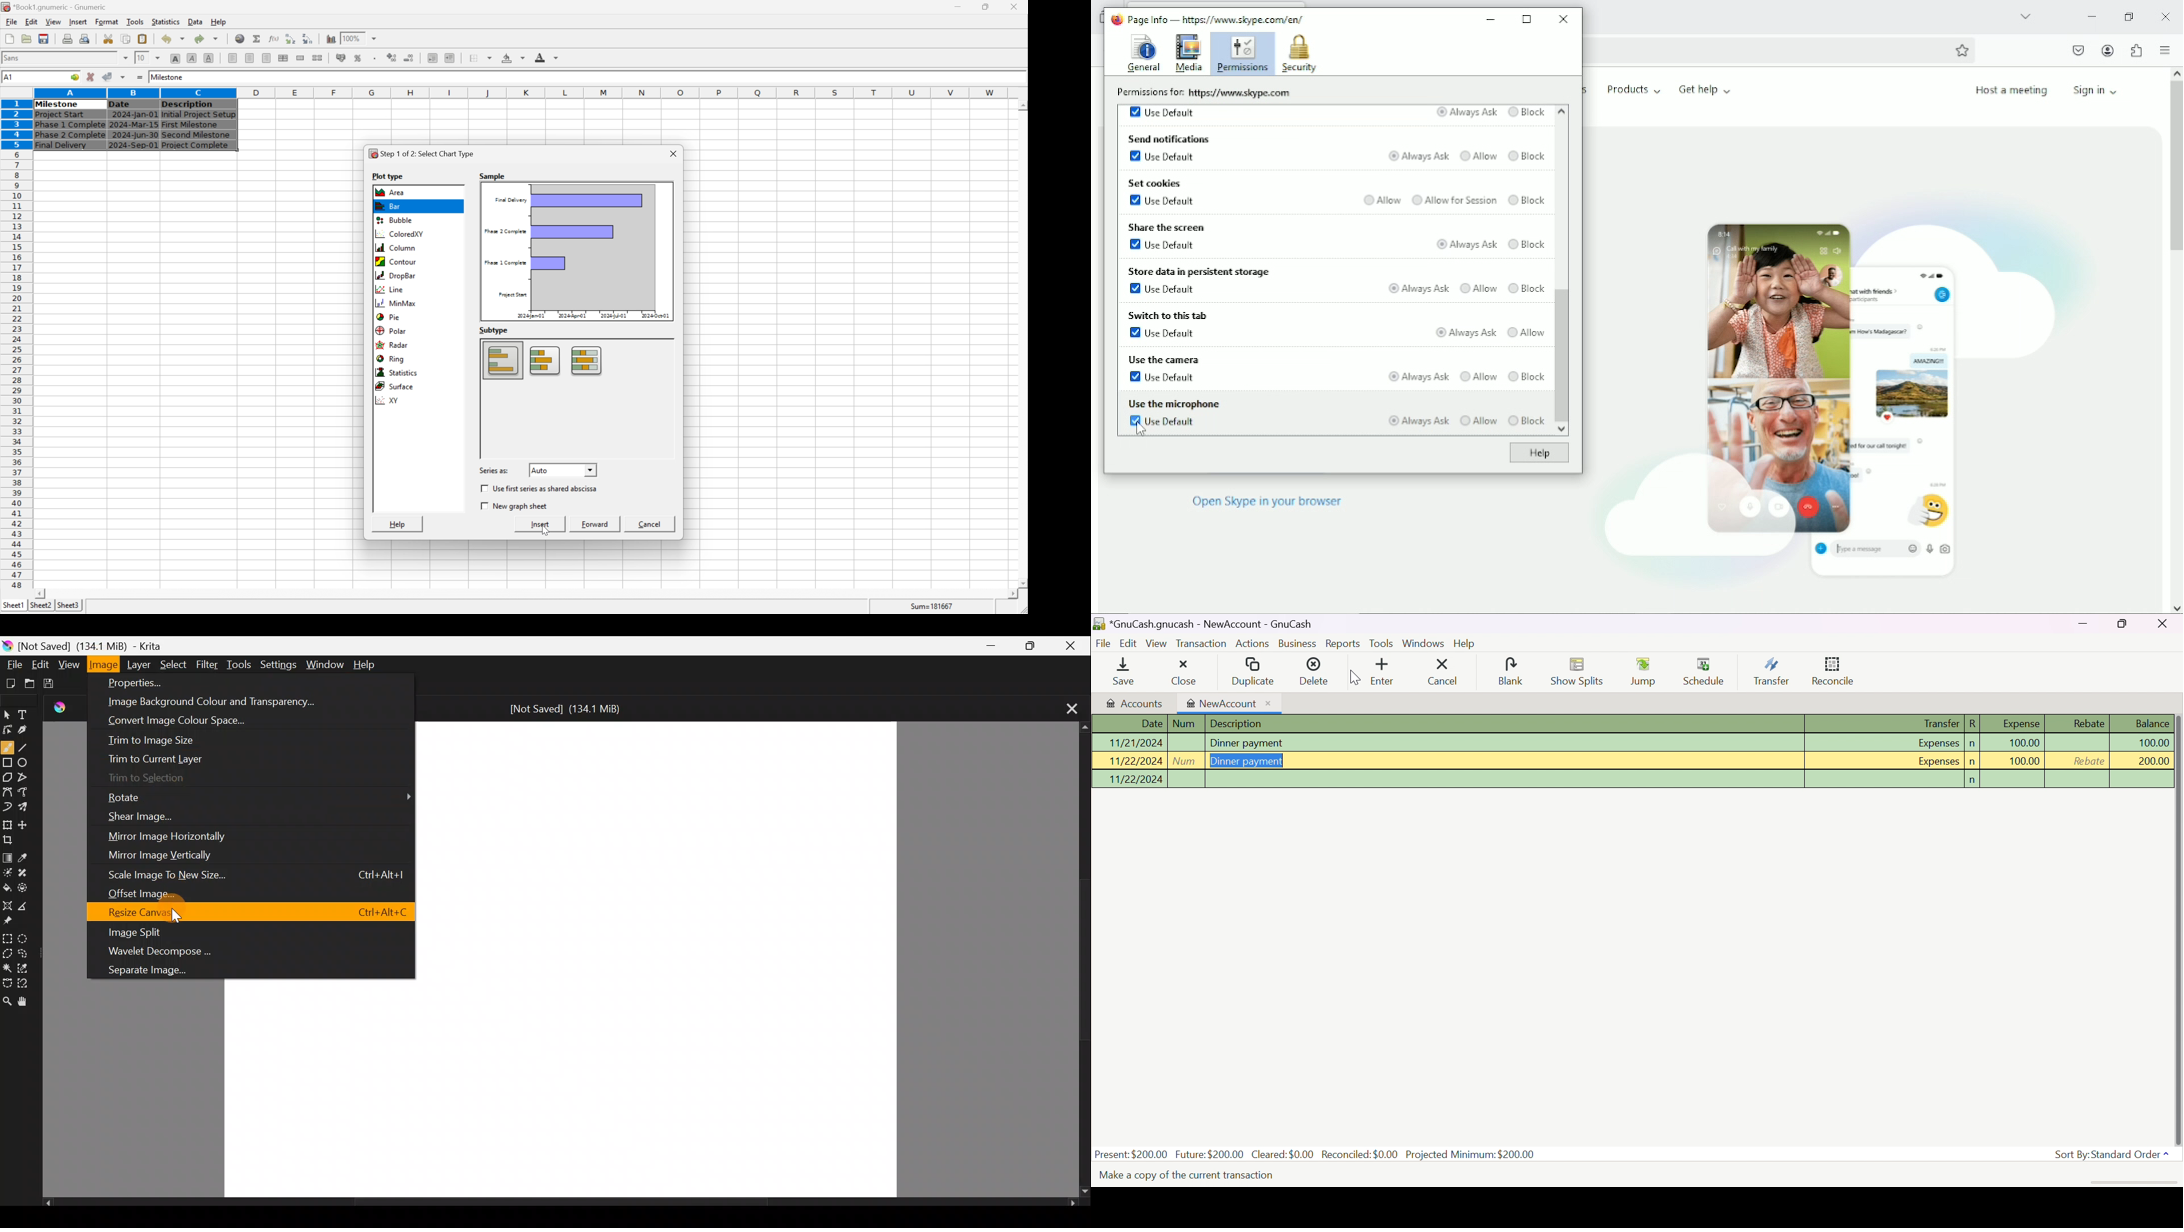 The height and width of the screenshot is (1232, 2184). I want to click on Share the screen, so click(1168, 225).